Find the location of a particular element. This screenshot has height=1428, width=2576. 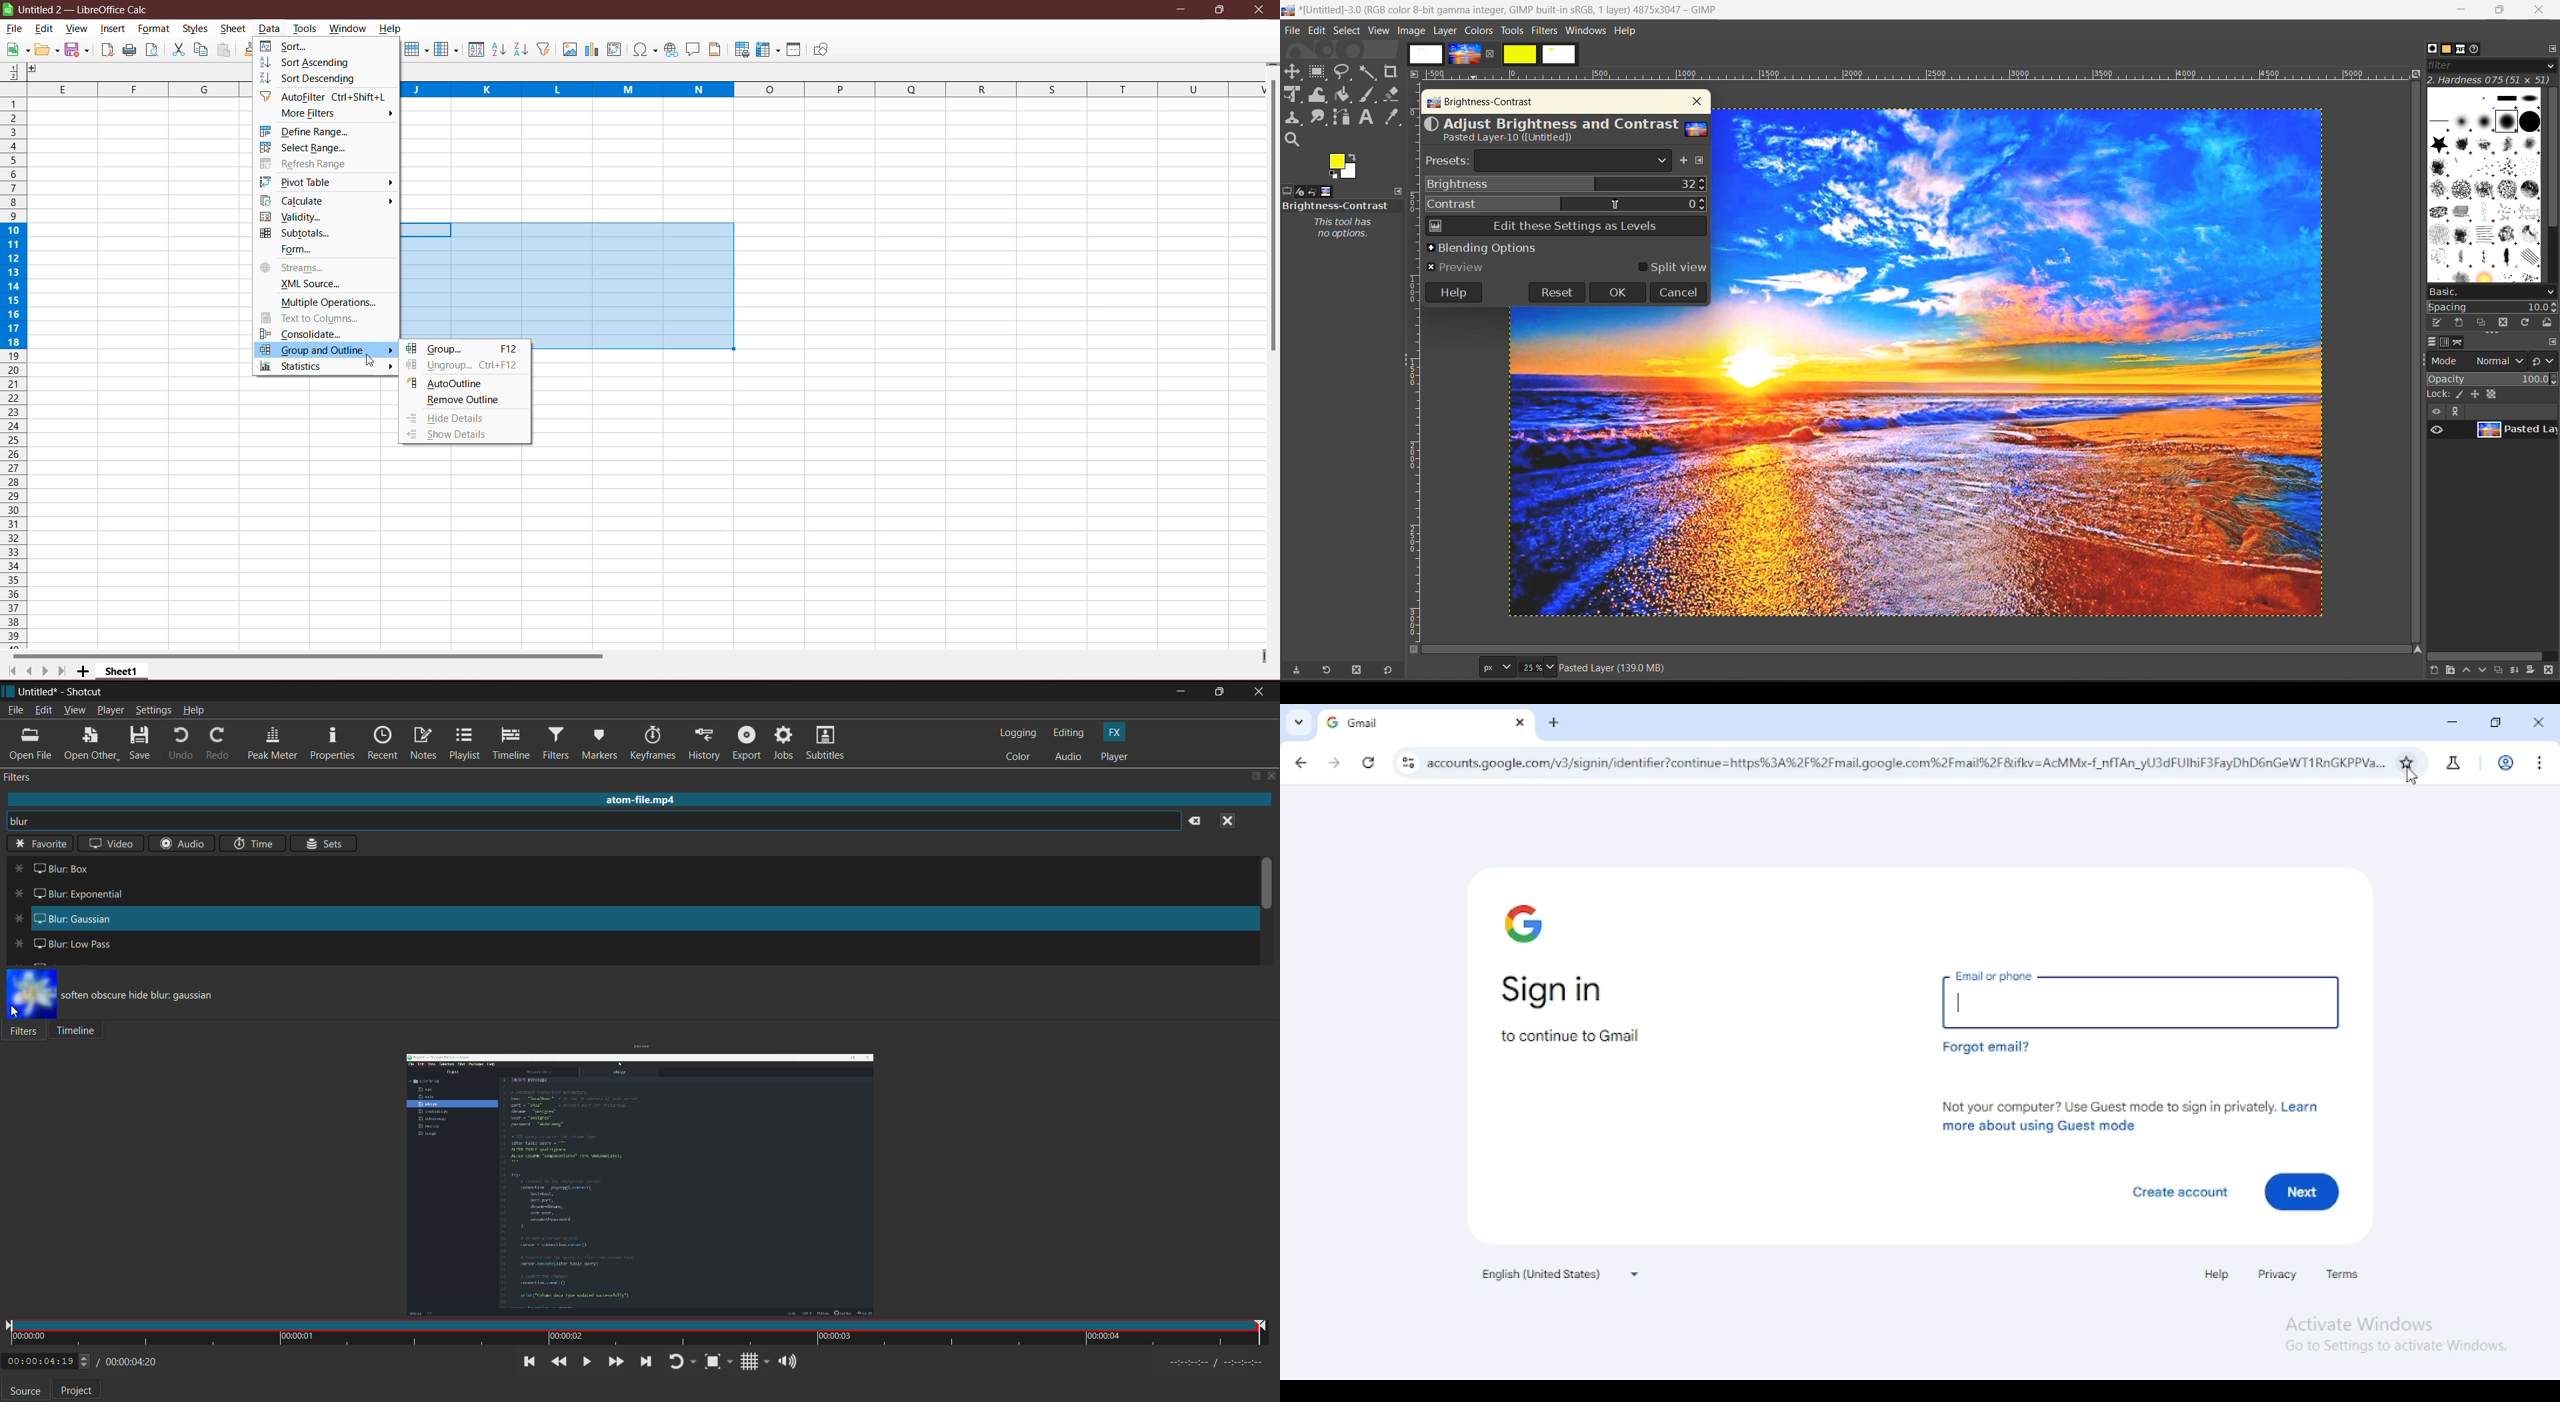

merge this layer is located at coordinates (2520, 673).